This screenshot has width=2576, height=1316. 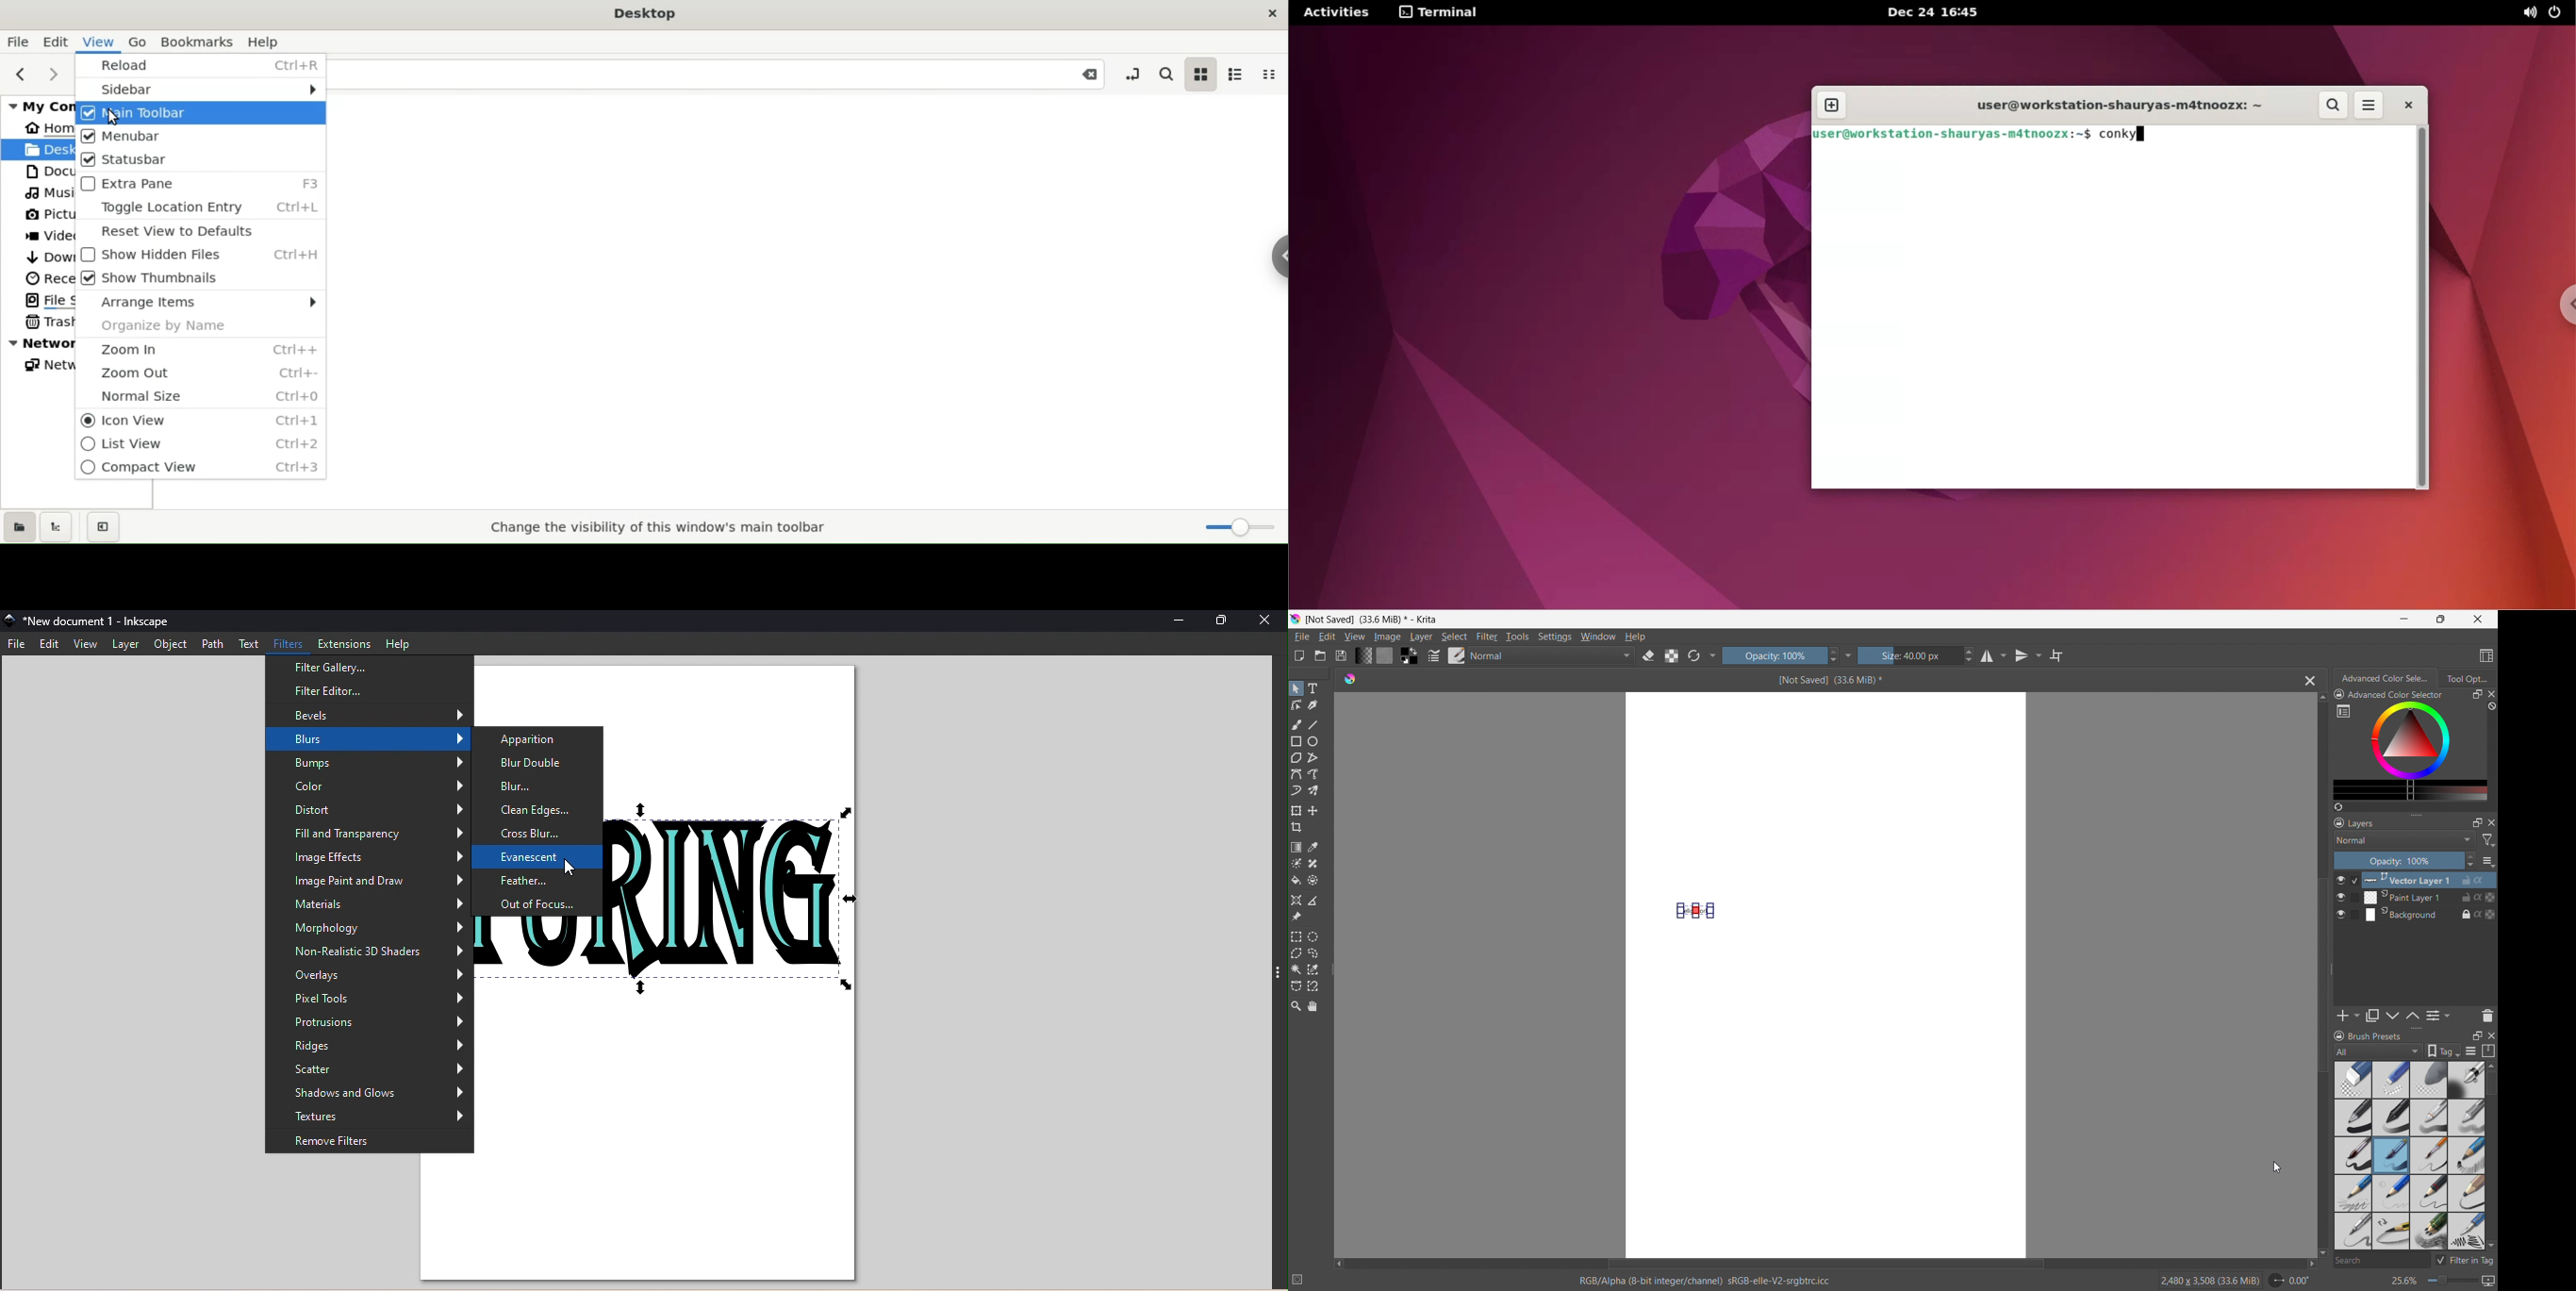 What do you see at coordinates (2439, 619) in the screenshot?
I see `maximize` at bounding box center [2439, 619].